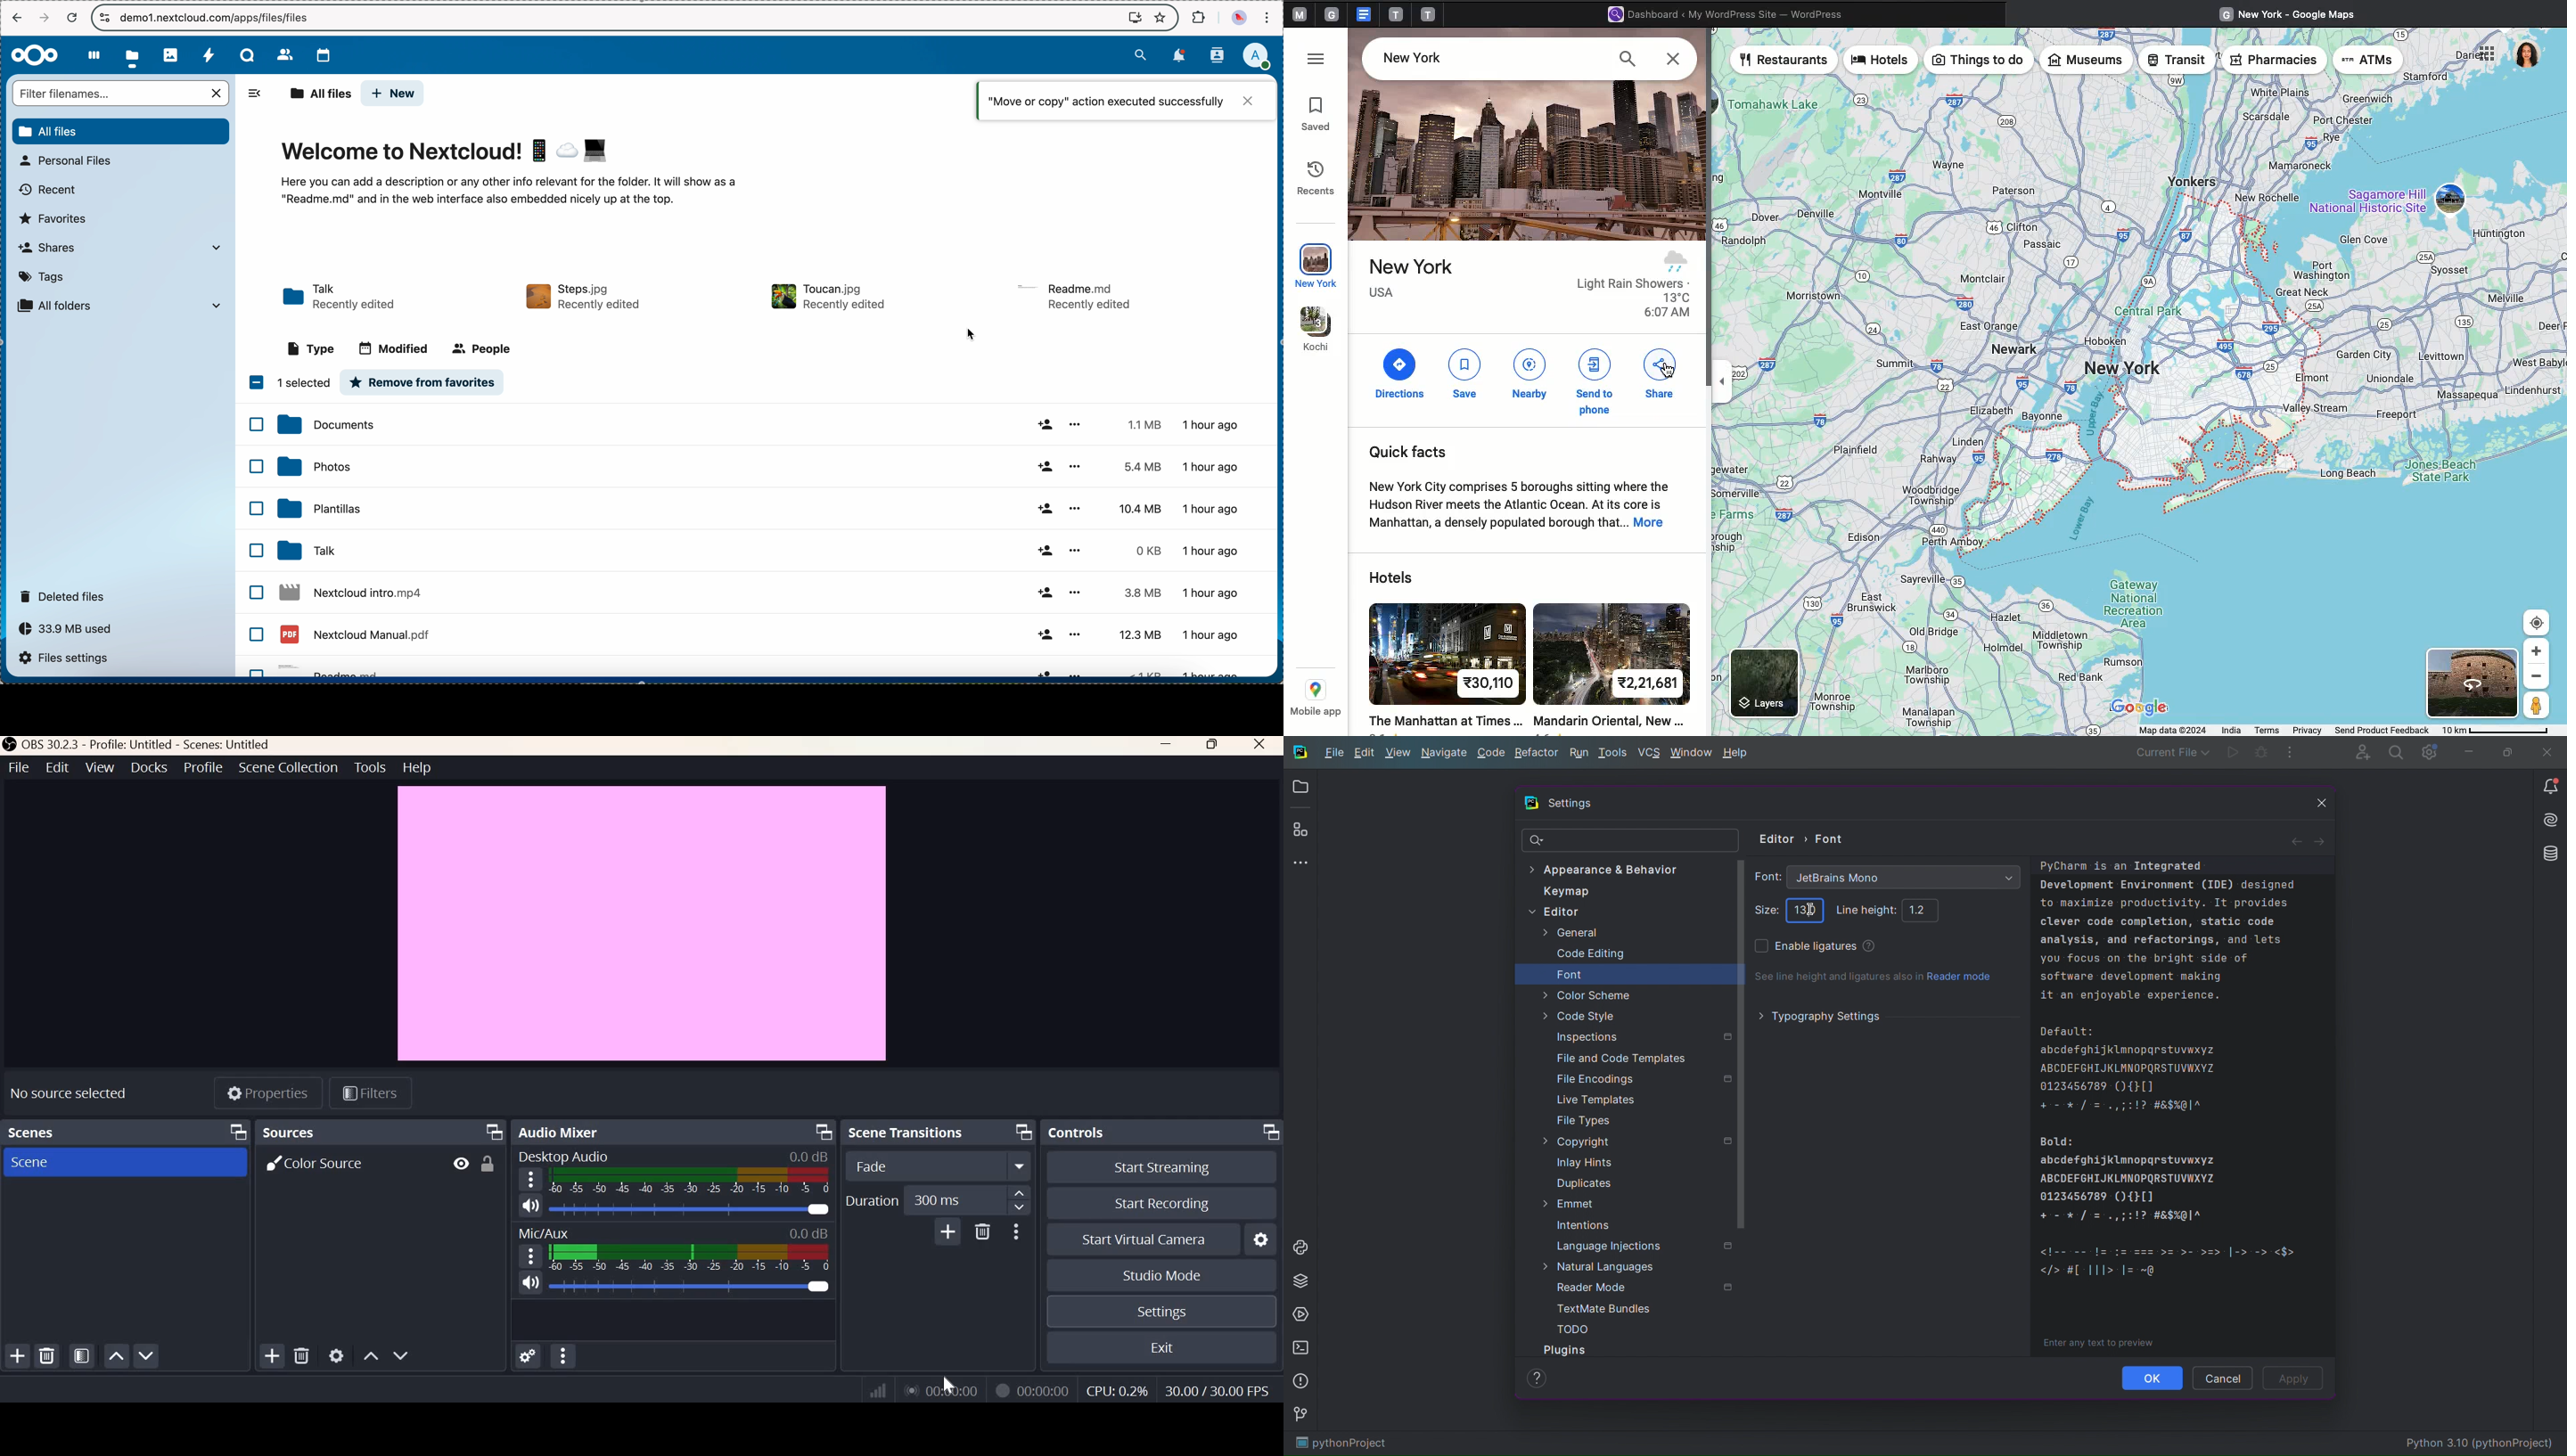 This screenshot has height=1456, width=2576. I want to click on Dock Options icon, so click(820, 1132).